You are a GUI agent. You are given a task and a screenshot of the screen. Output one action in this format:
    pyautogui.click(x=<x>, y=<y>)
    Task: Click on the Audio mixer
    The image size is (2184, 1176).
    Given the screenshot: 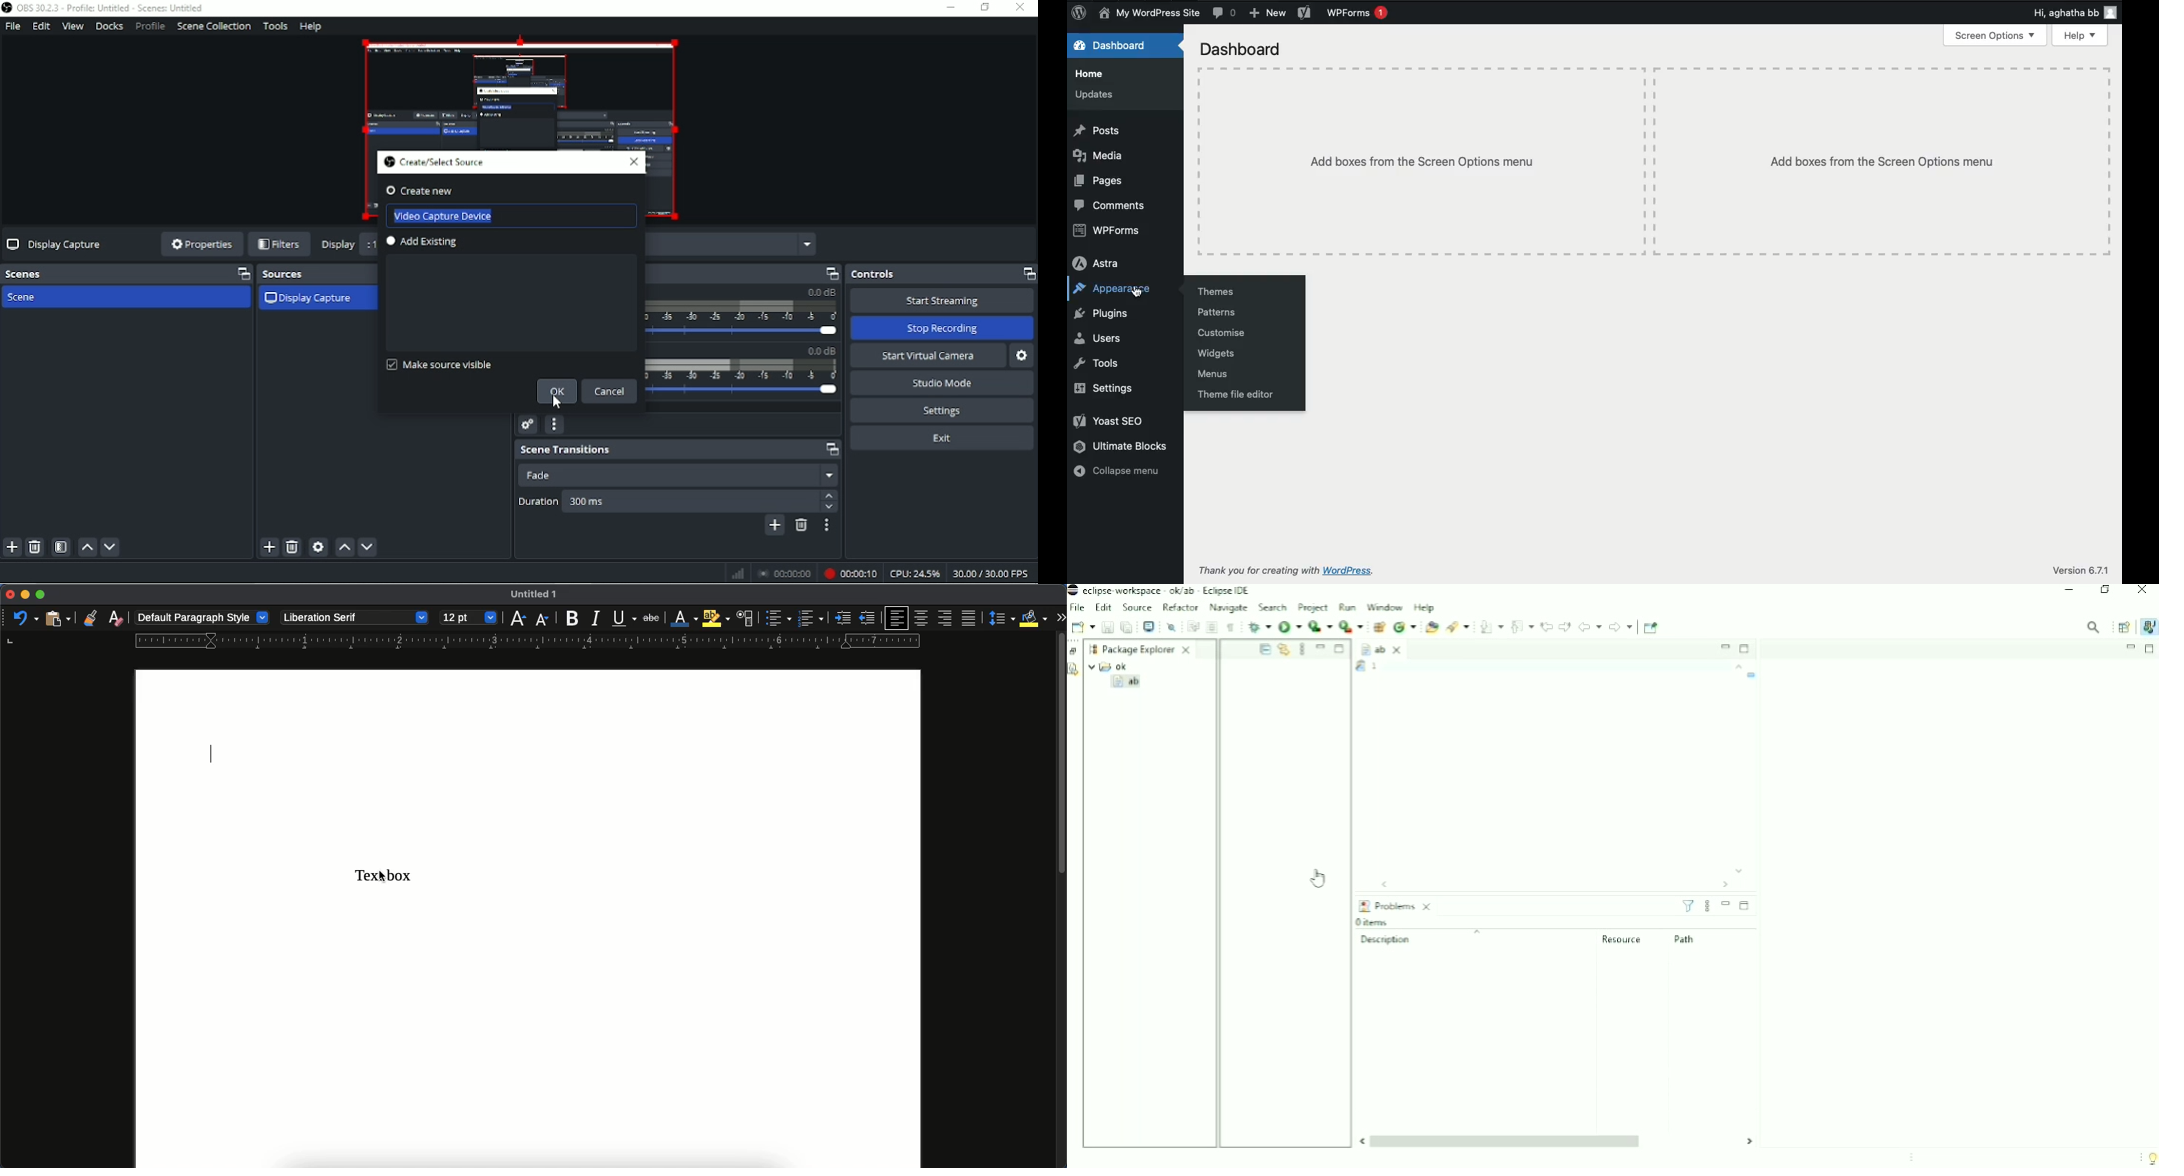 What is the action you would take?
    pyautogui.click(x=748, y=271)
    